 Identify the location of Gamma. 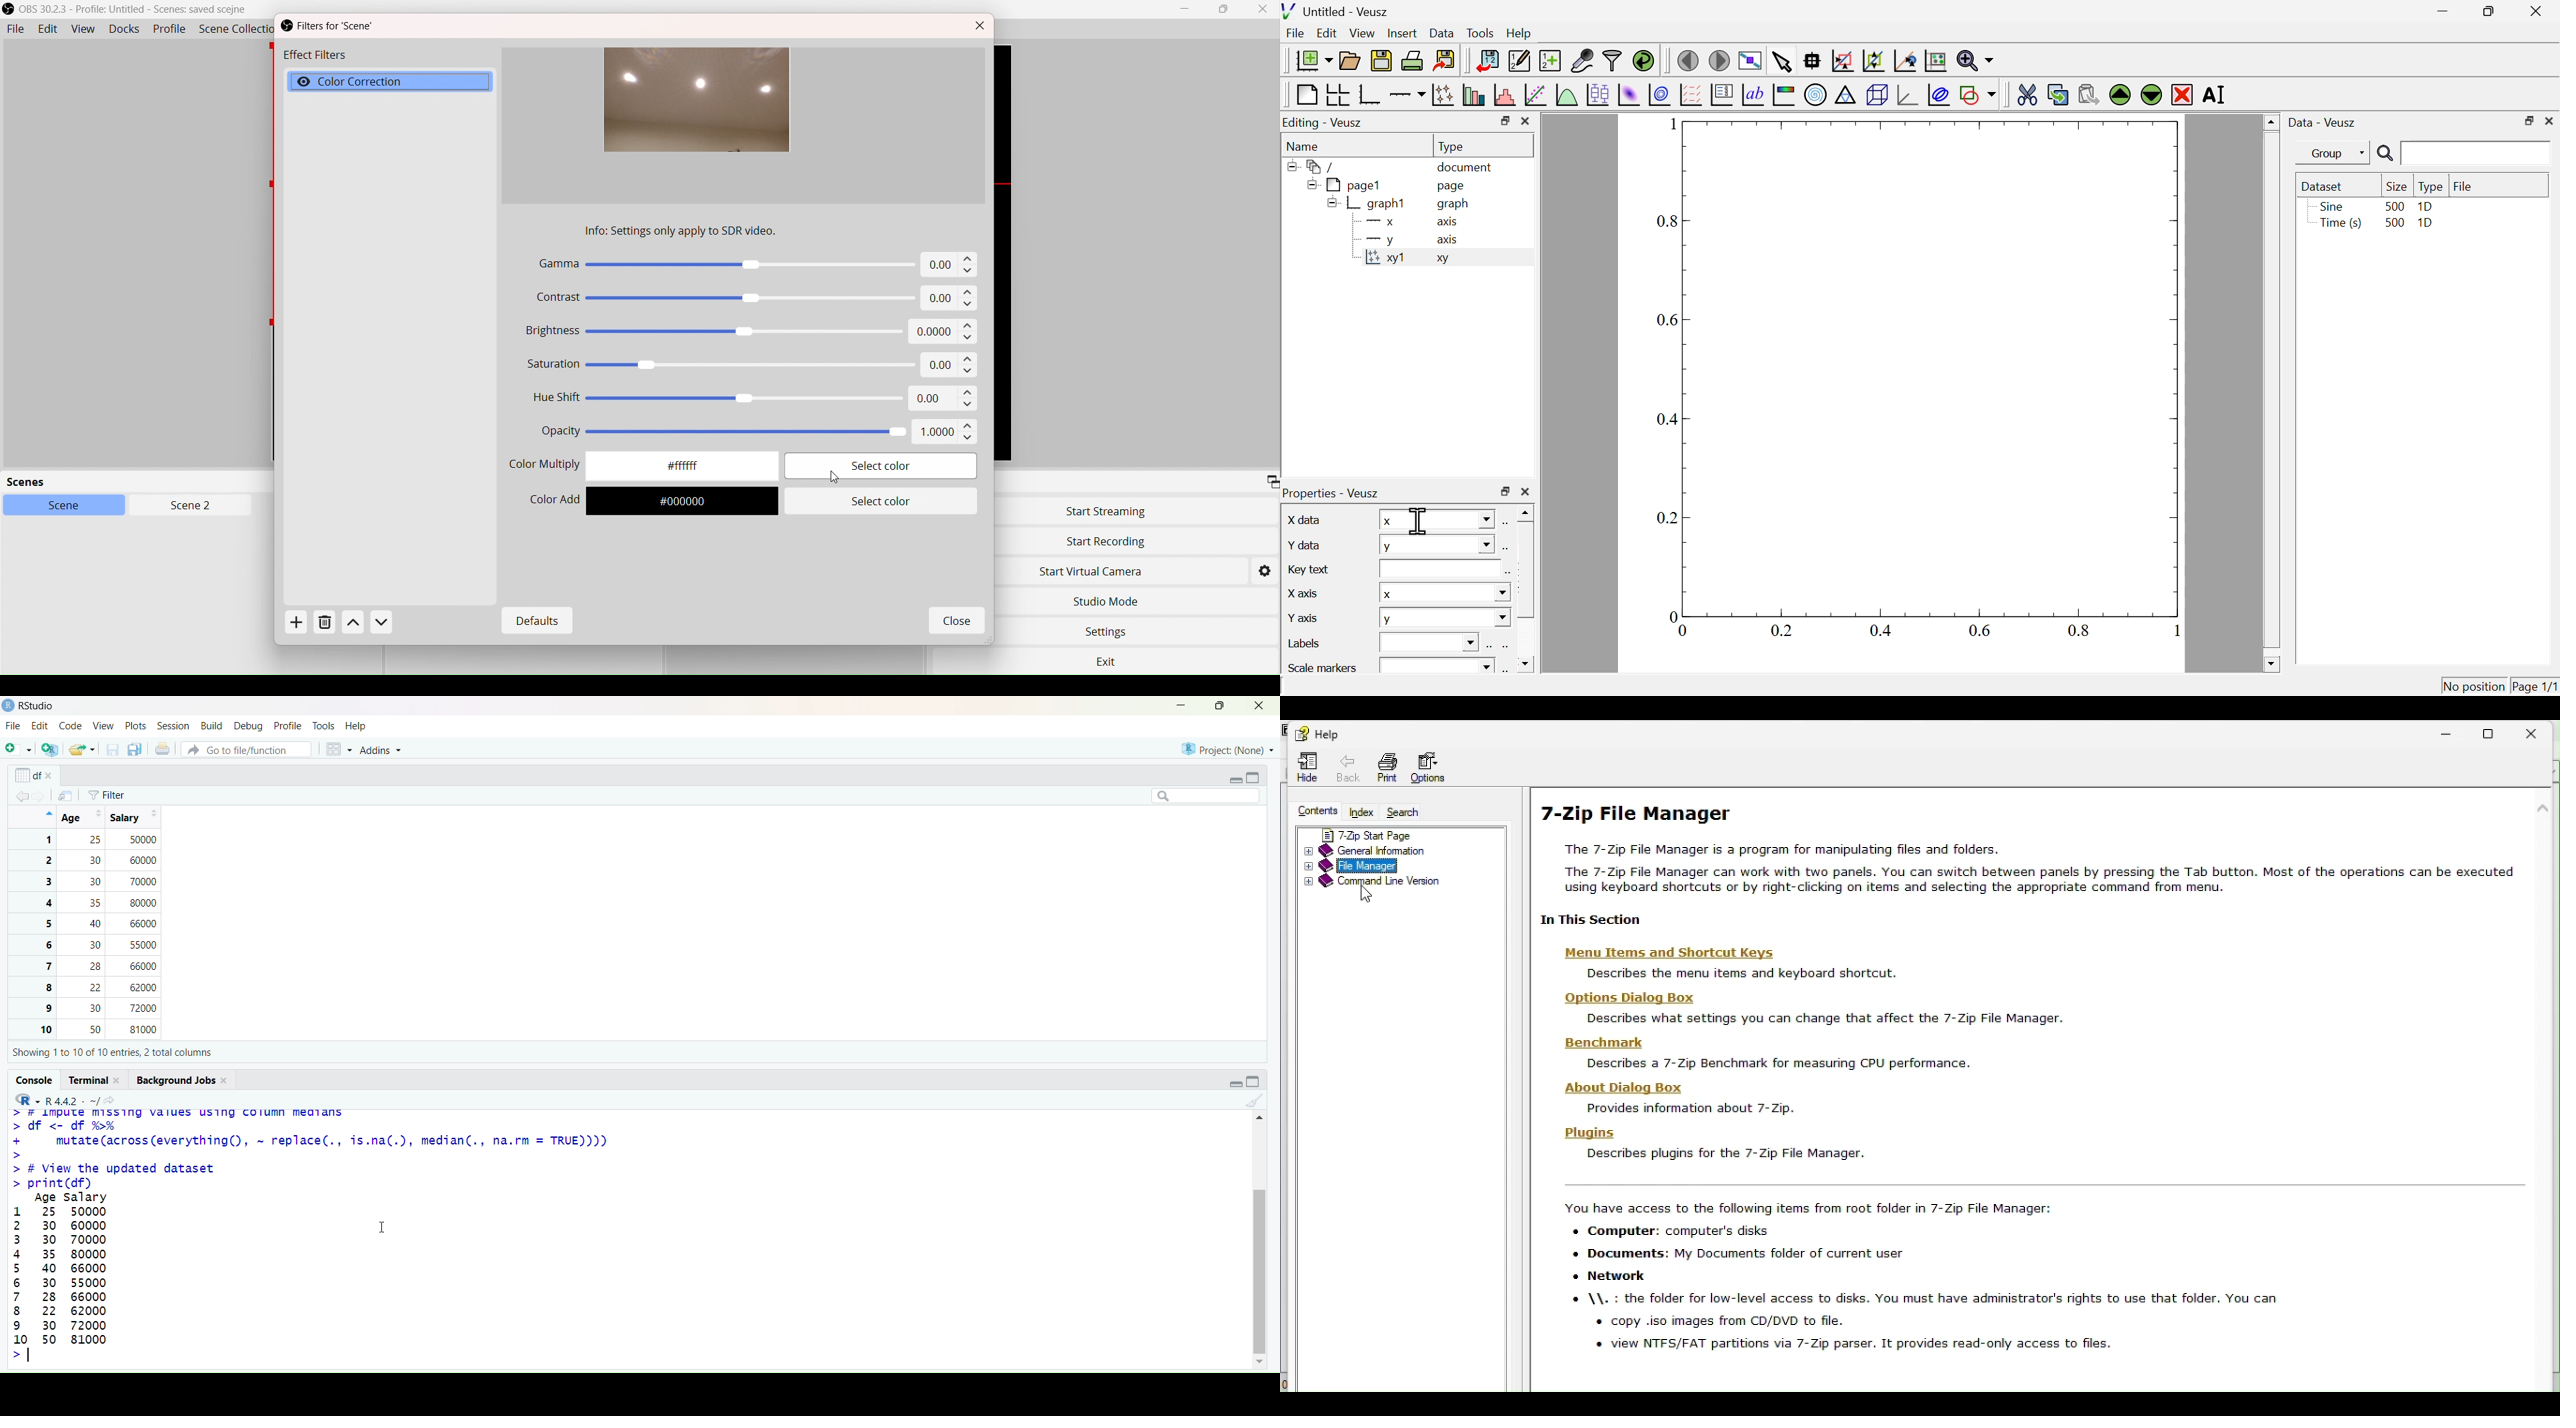
(726, 263).